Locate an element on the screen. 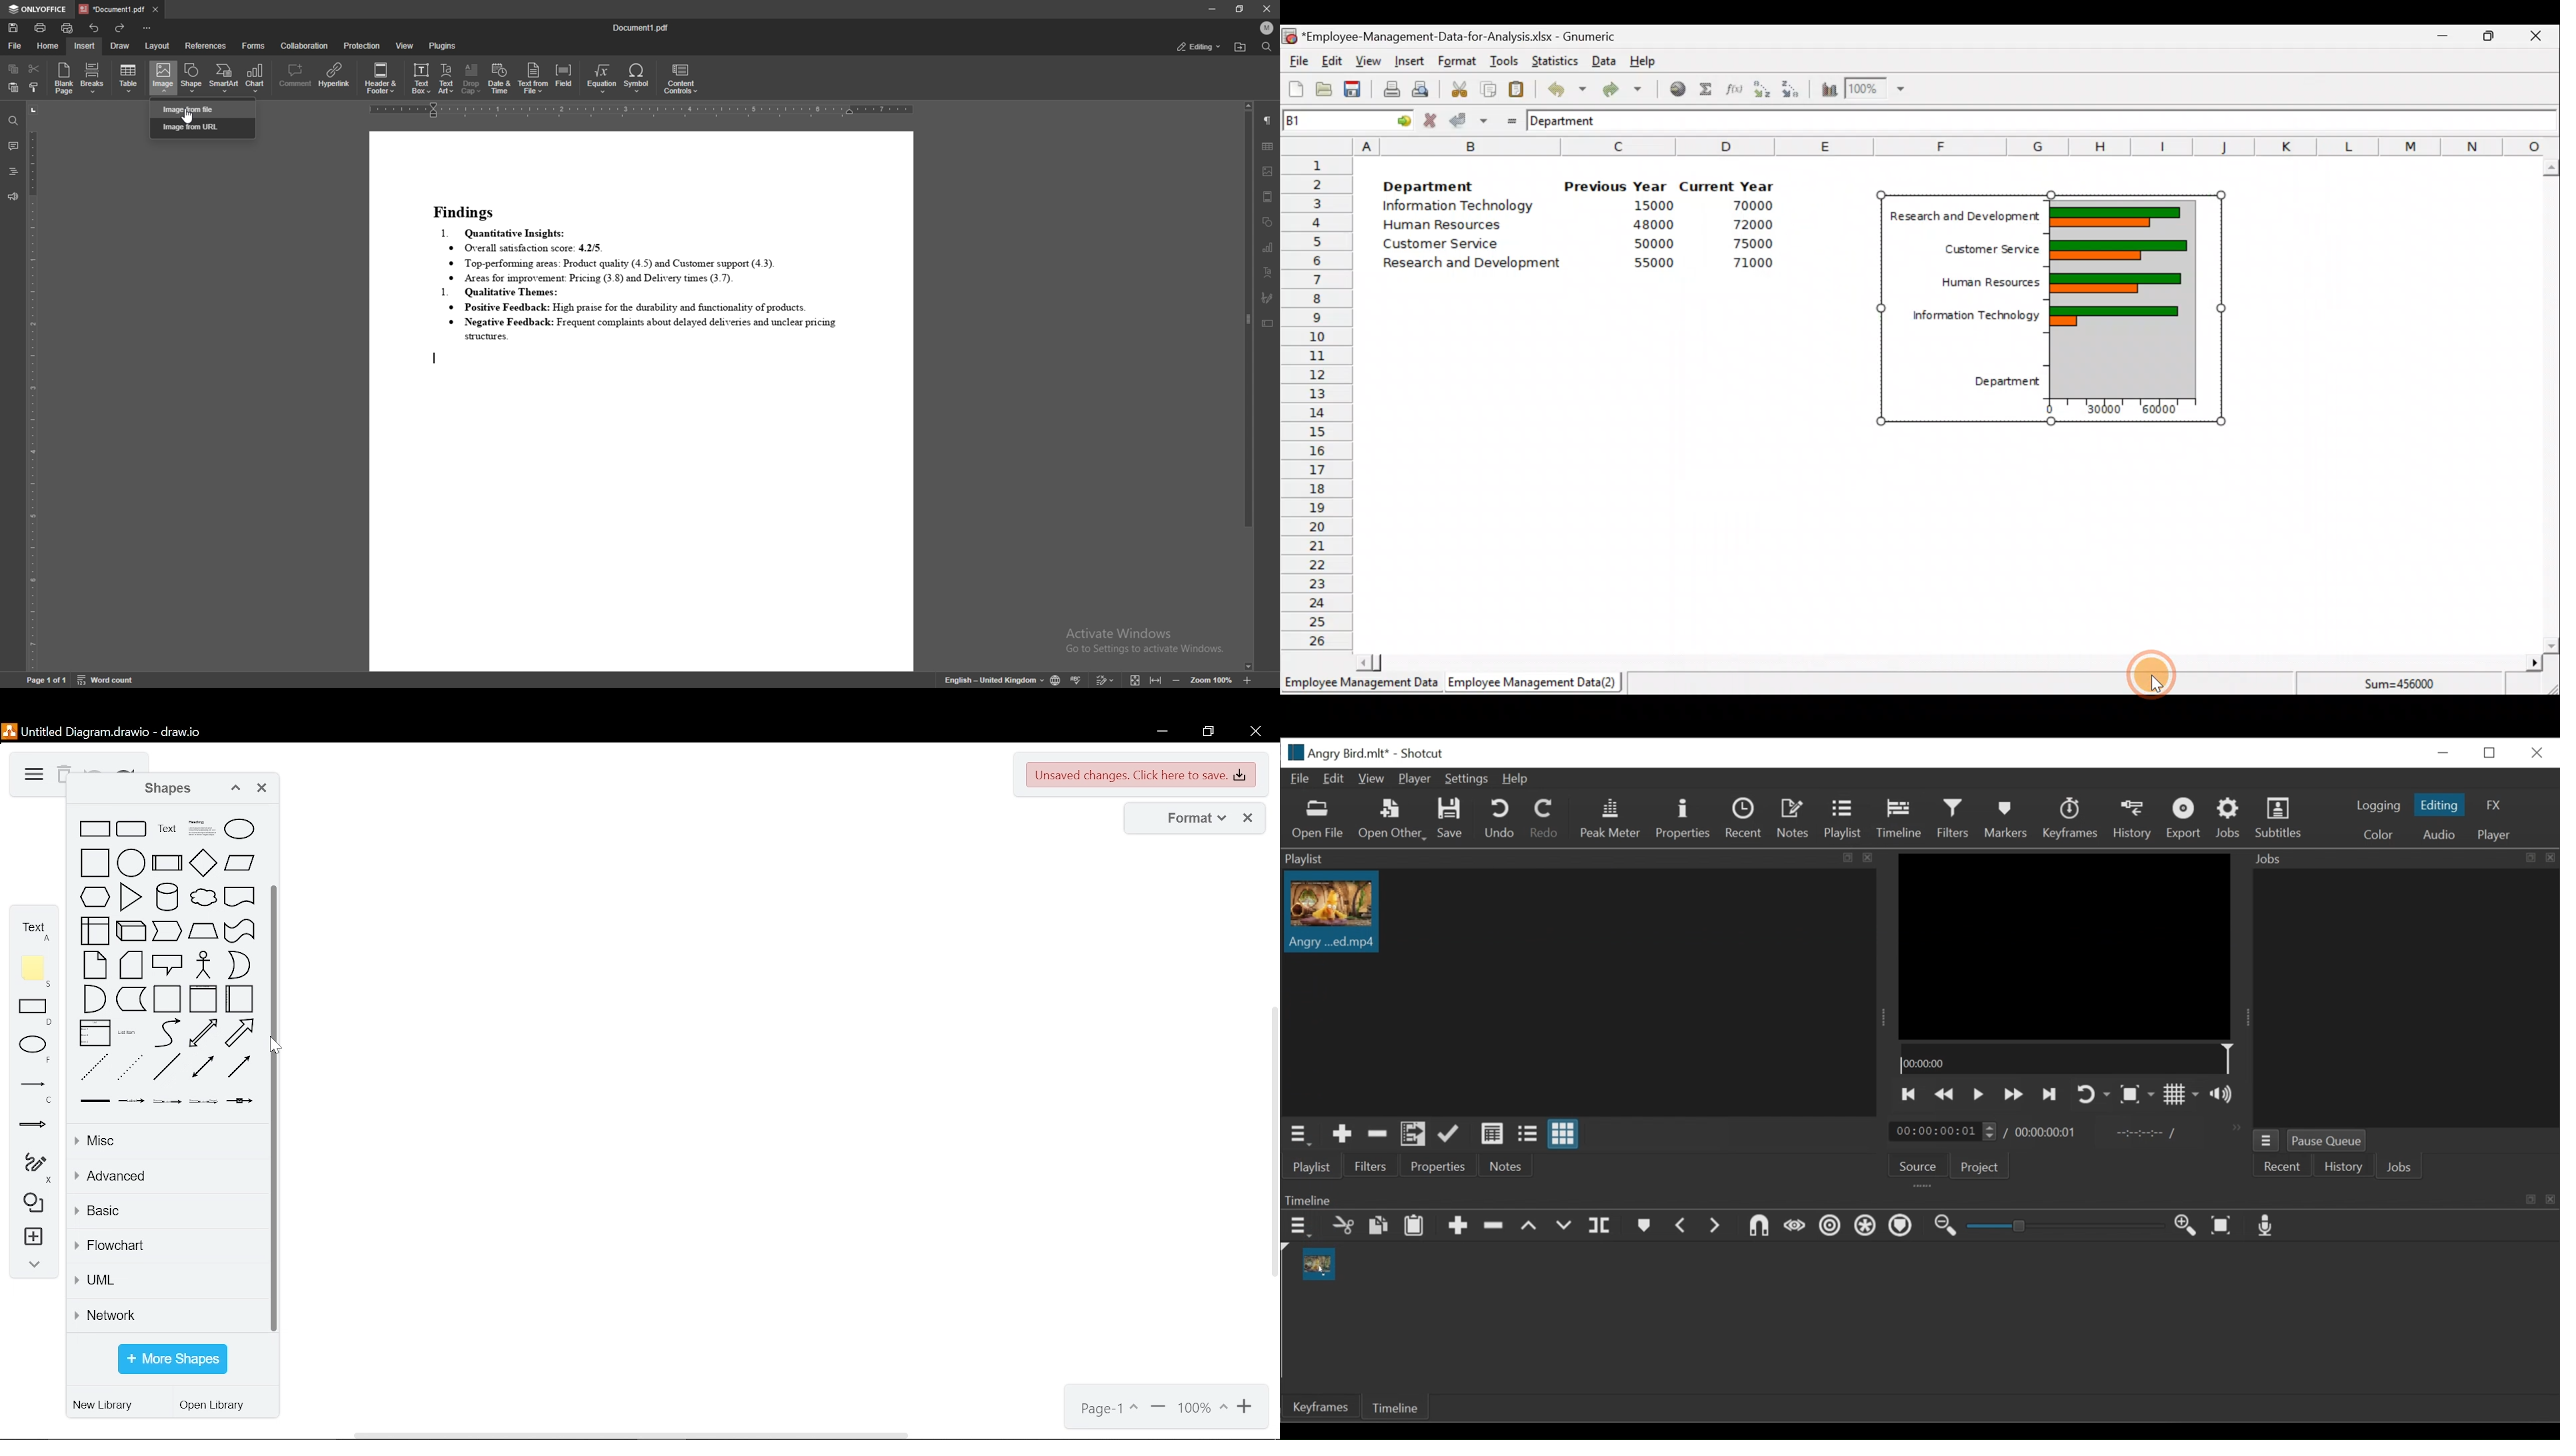 Image resolution: width=2576 pixels, height=1456 pixels. arrows is located at coordinates (33, 1128).